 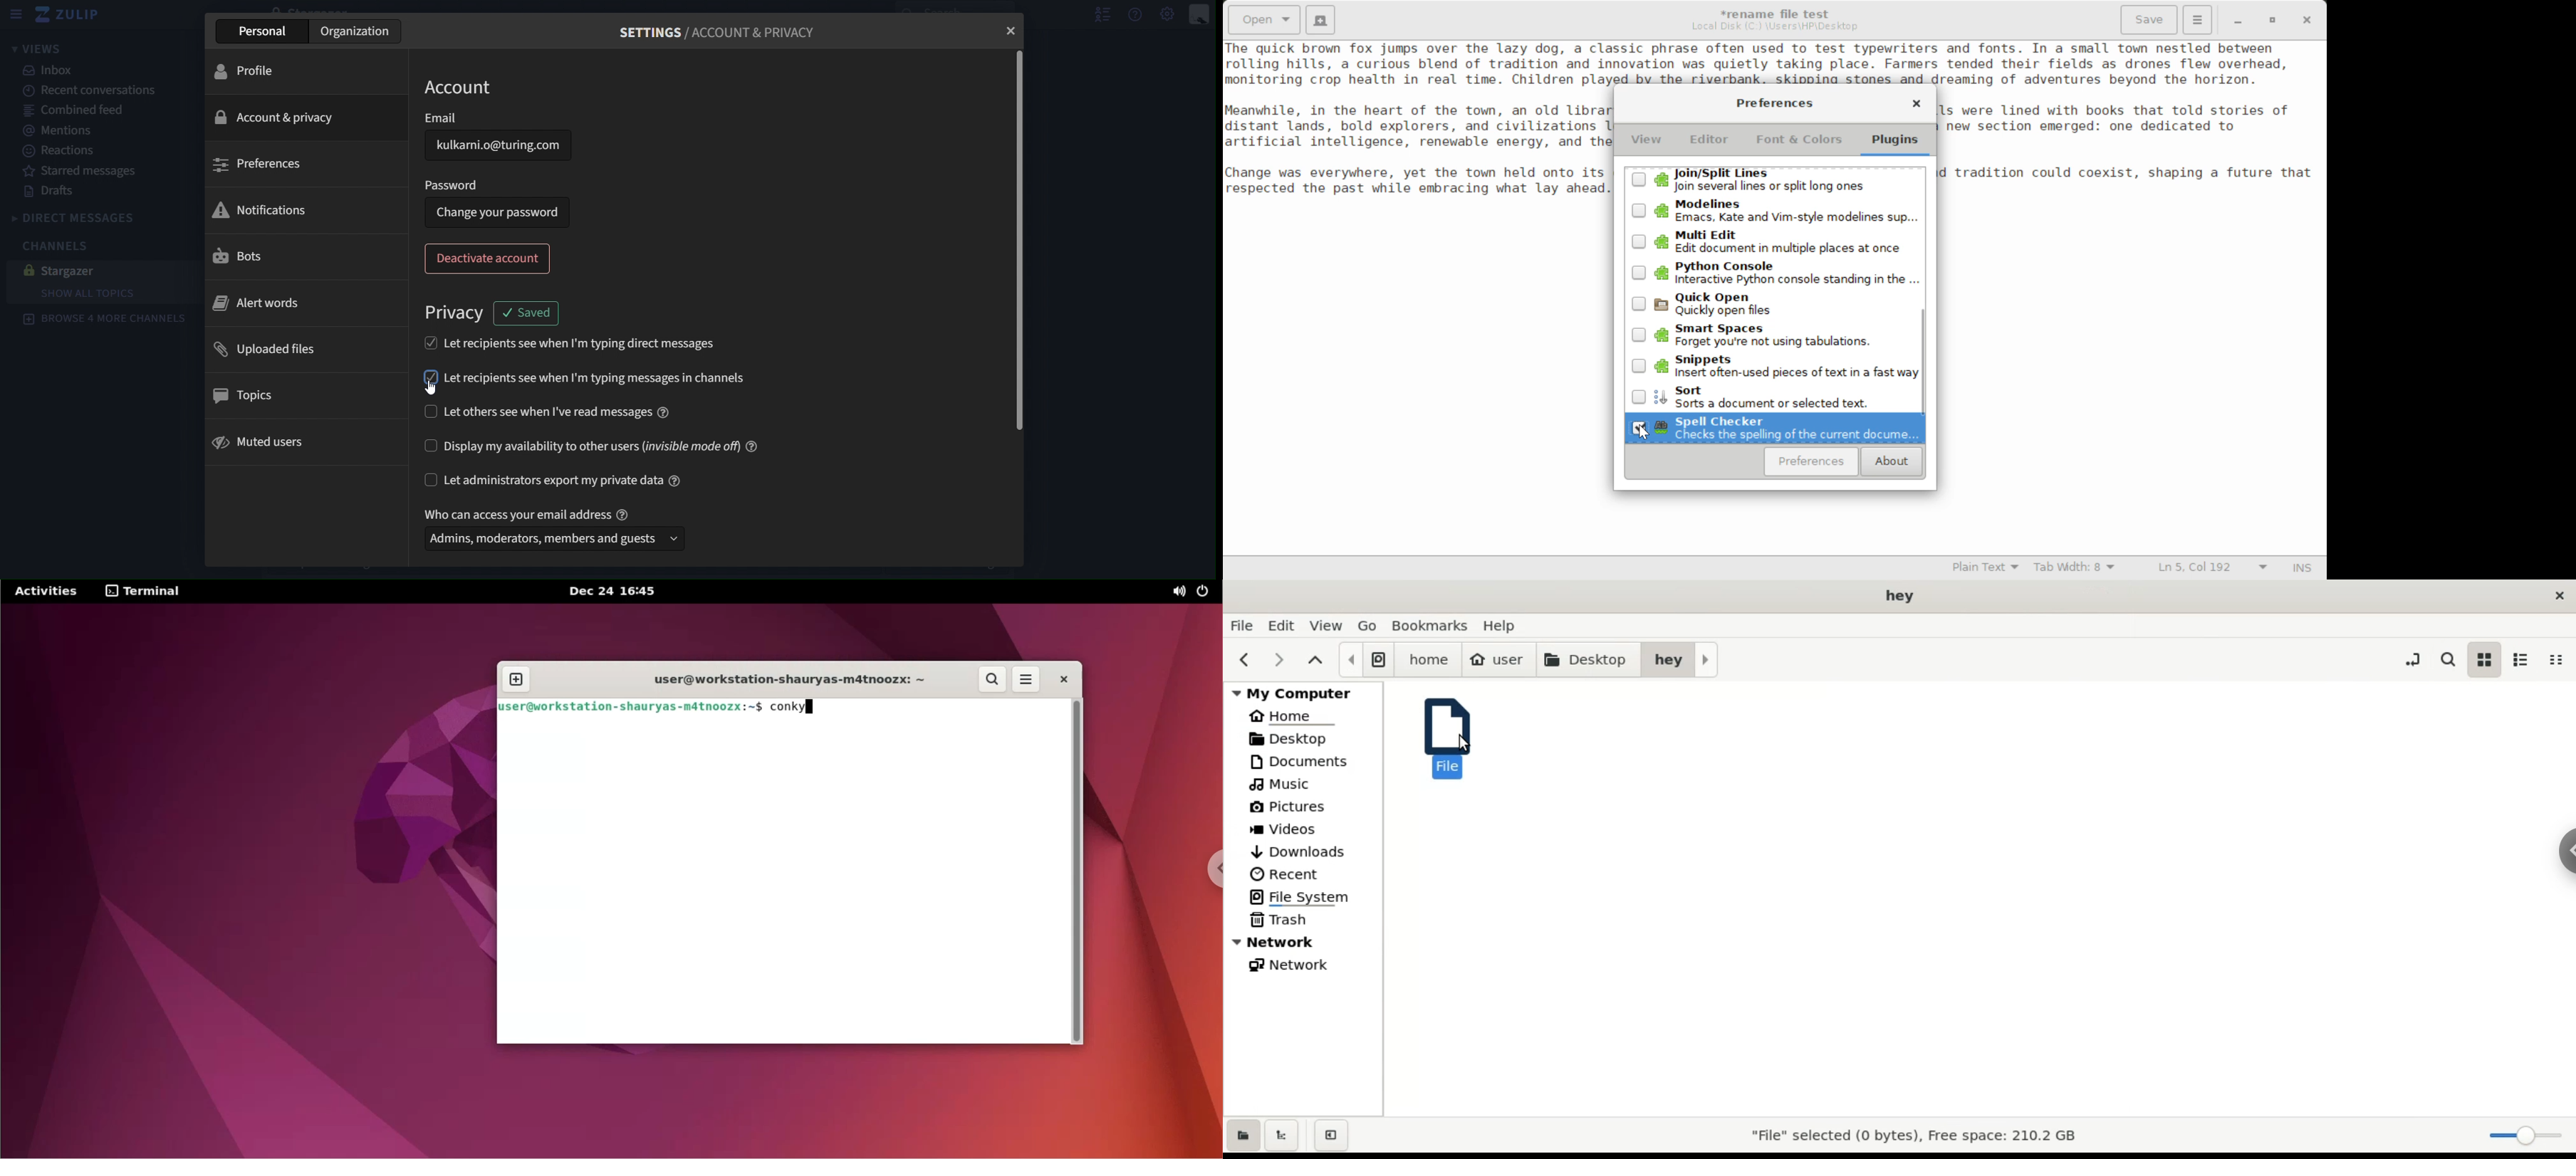 What do you see at coordinates (2151, 20) in the screenshot?
I see `Save` at bounding box center [2151, 20].